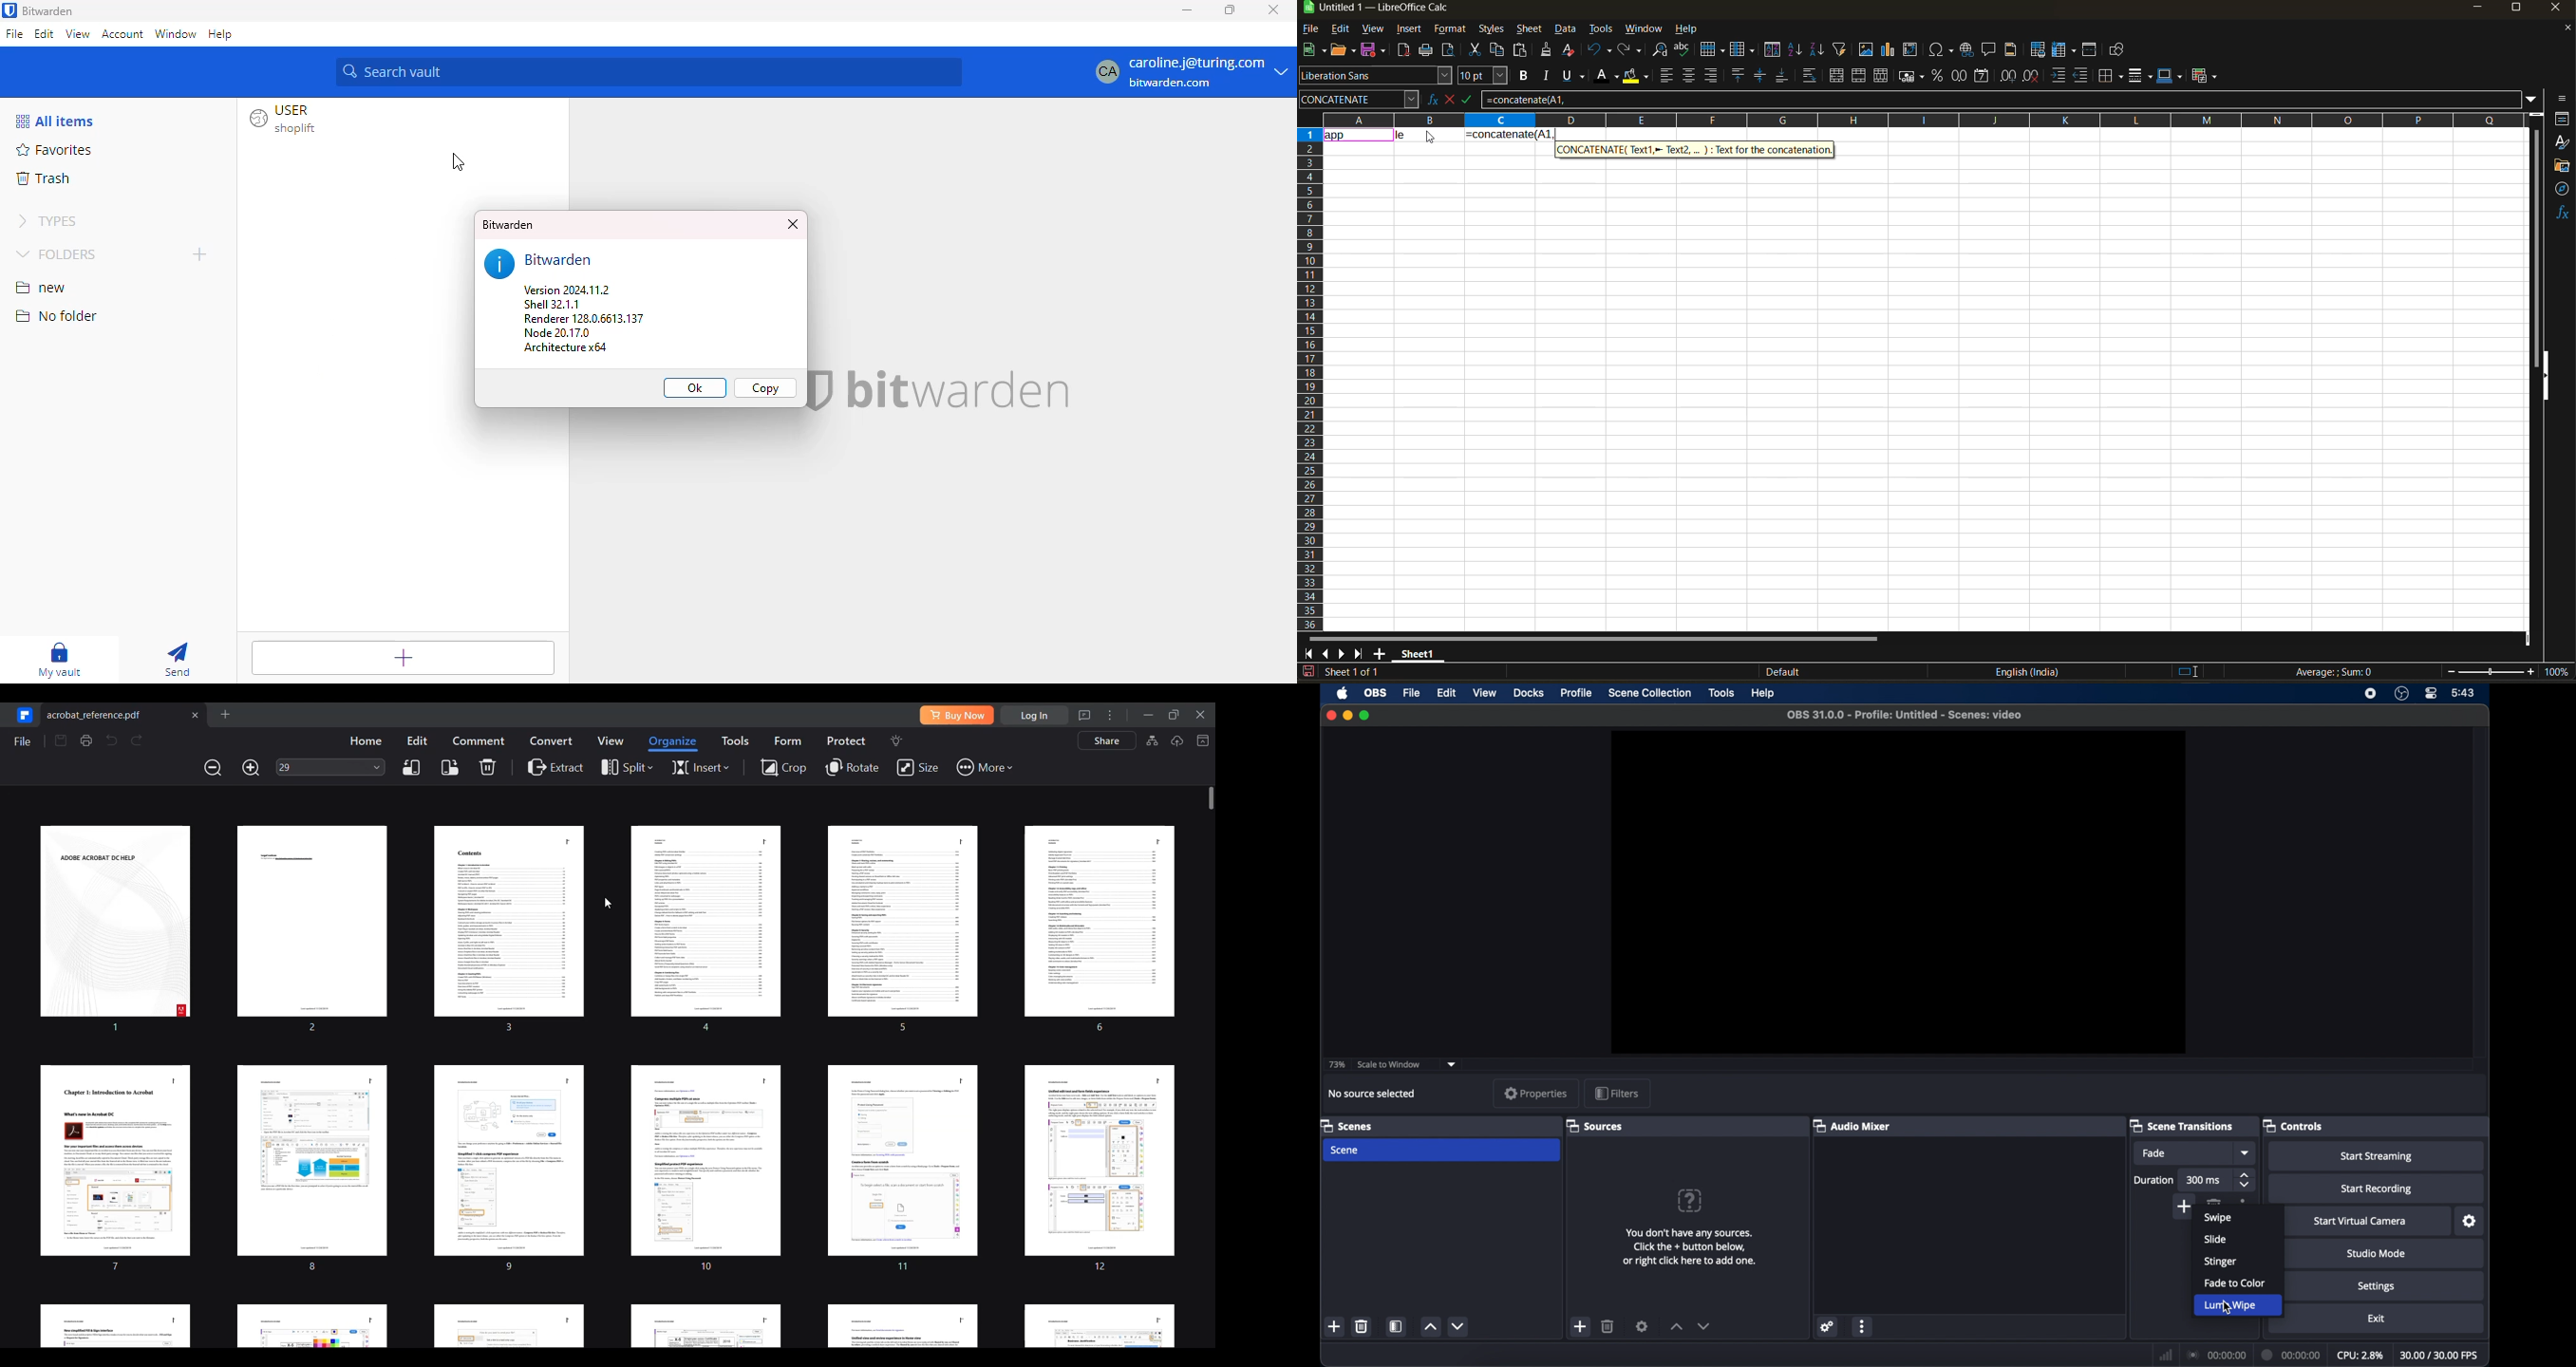  I want to click on all items, so click(54, 121).